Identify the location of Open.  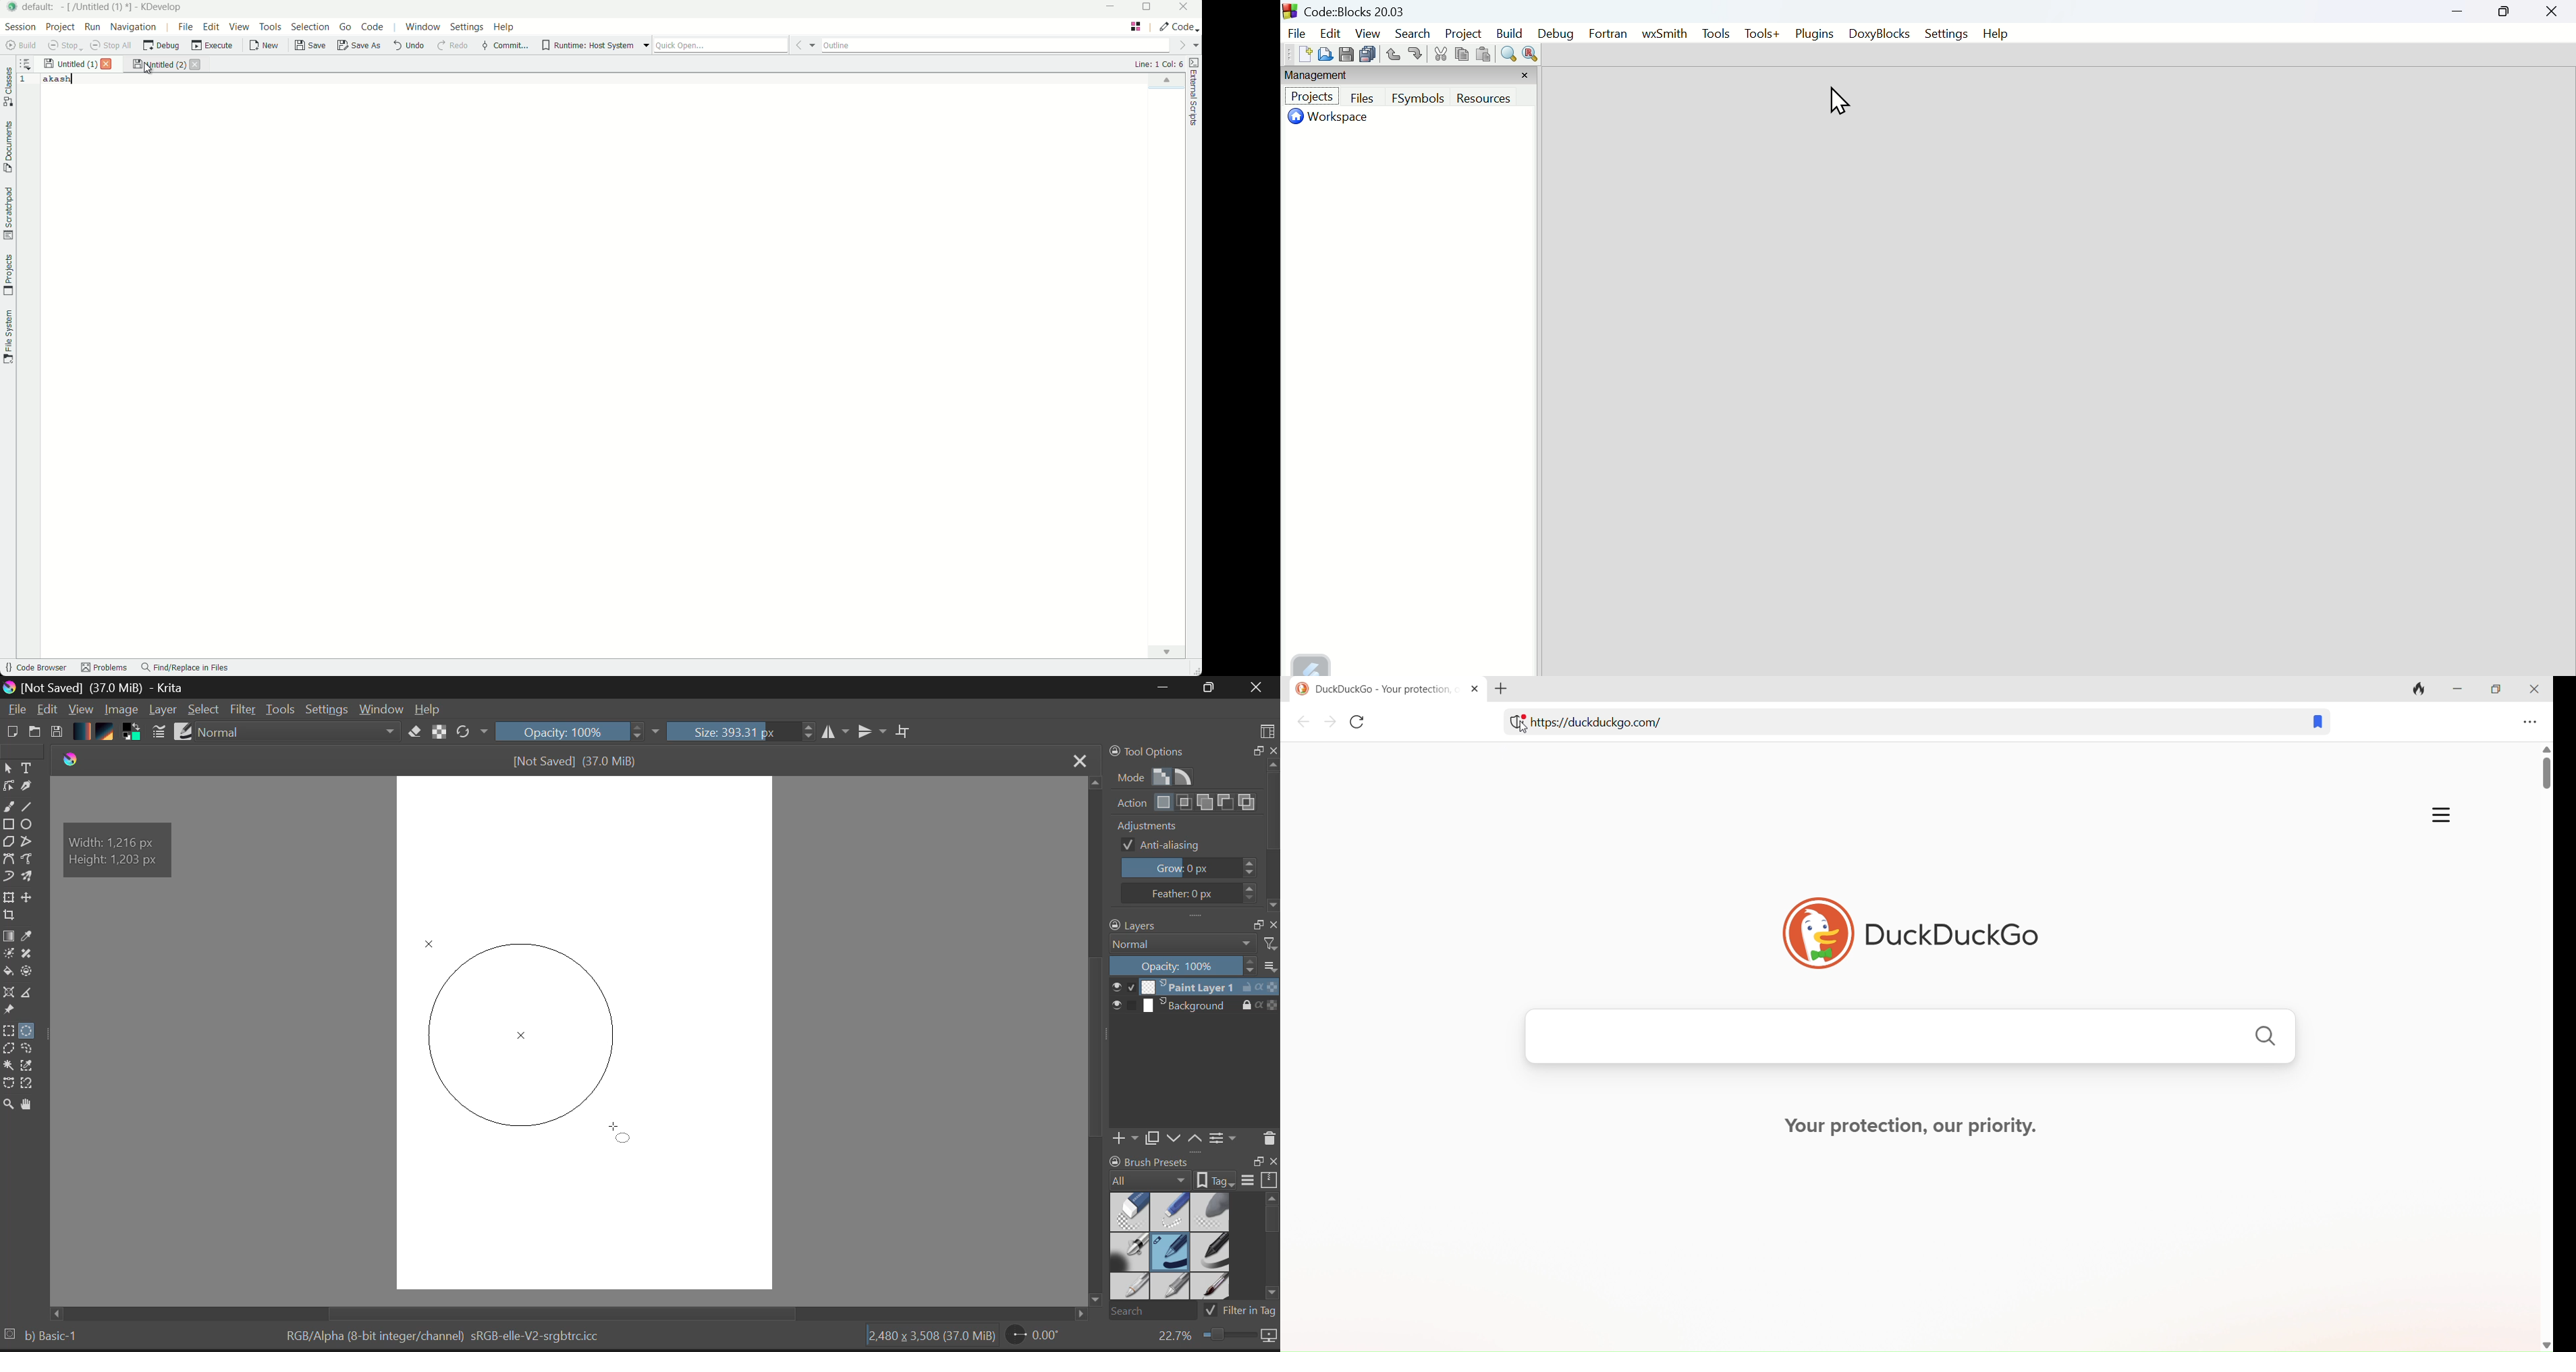
(35, 729).